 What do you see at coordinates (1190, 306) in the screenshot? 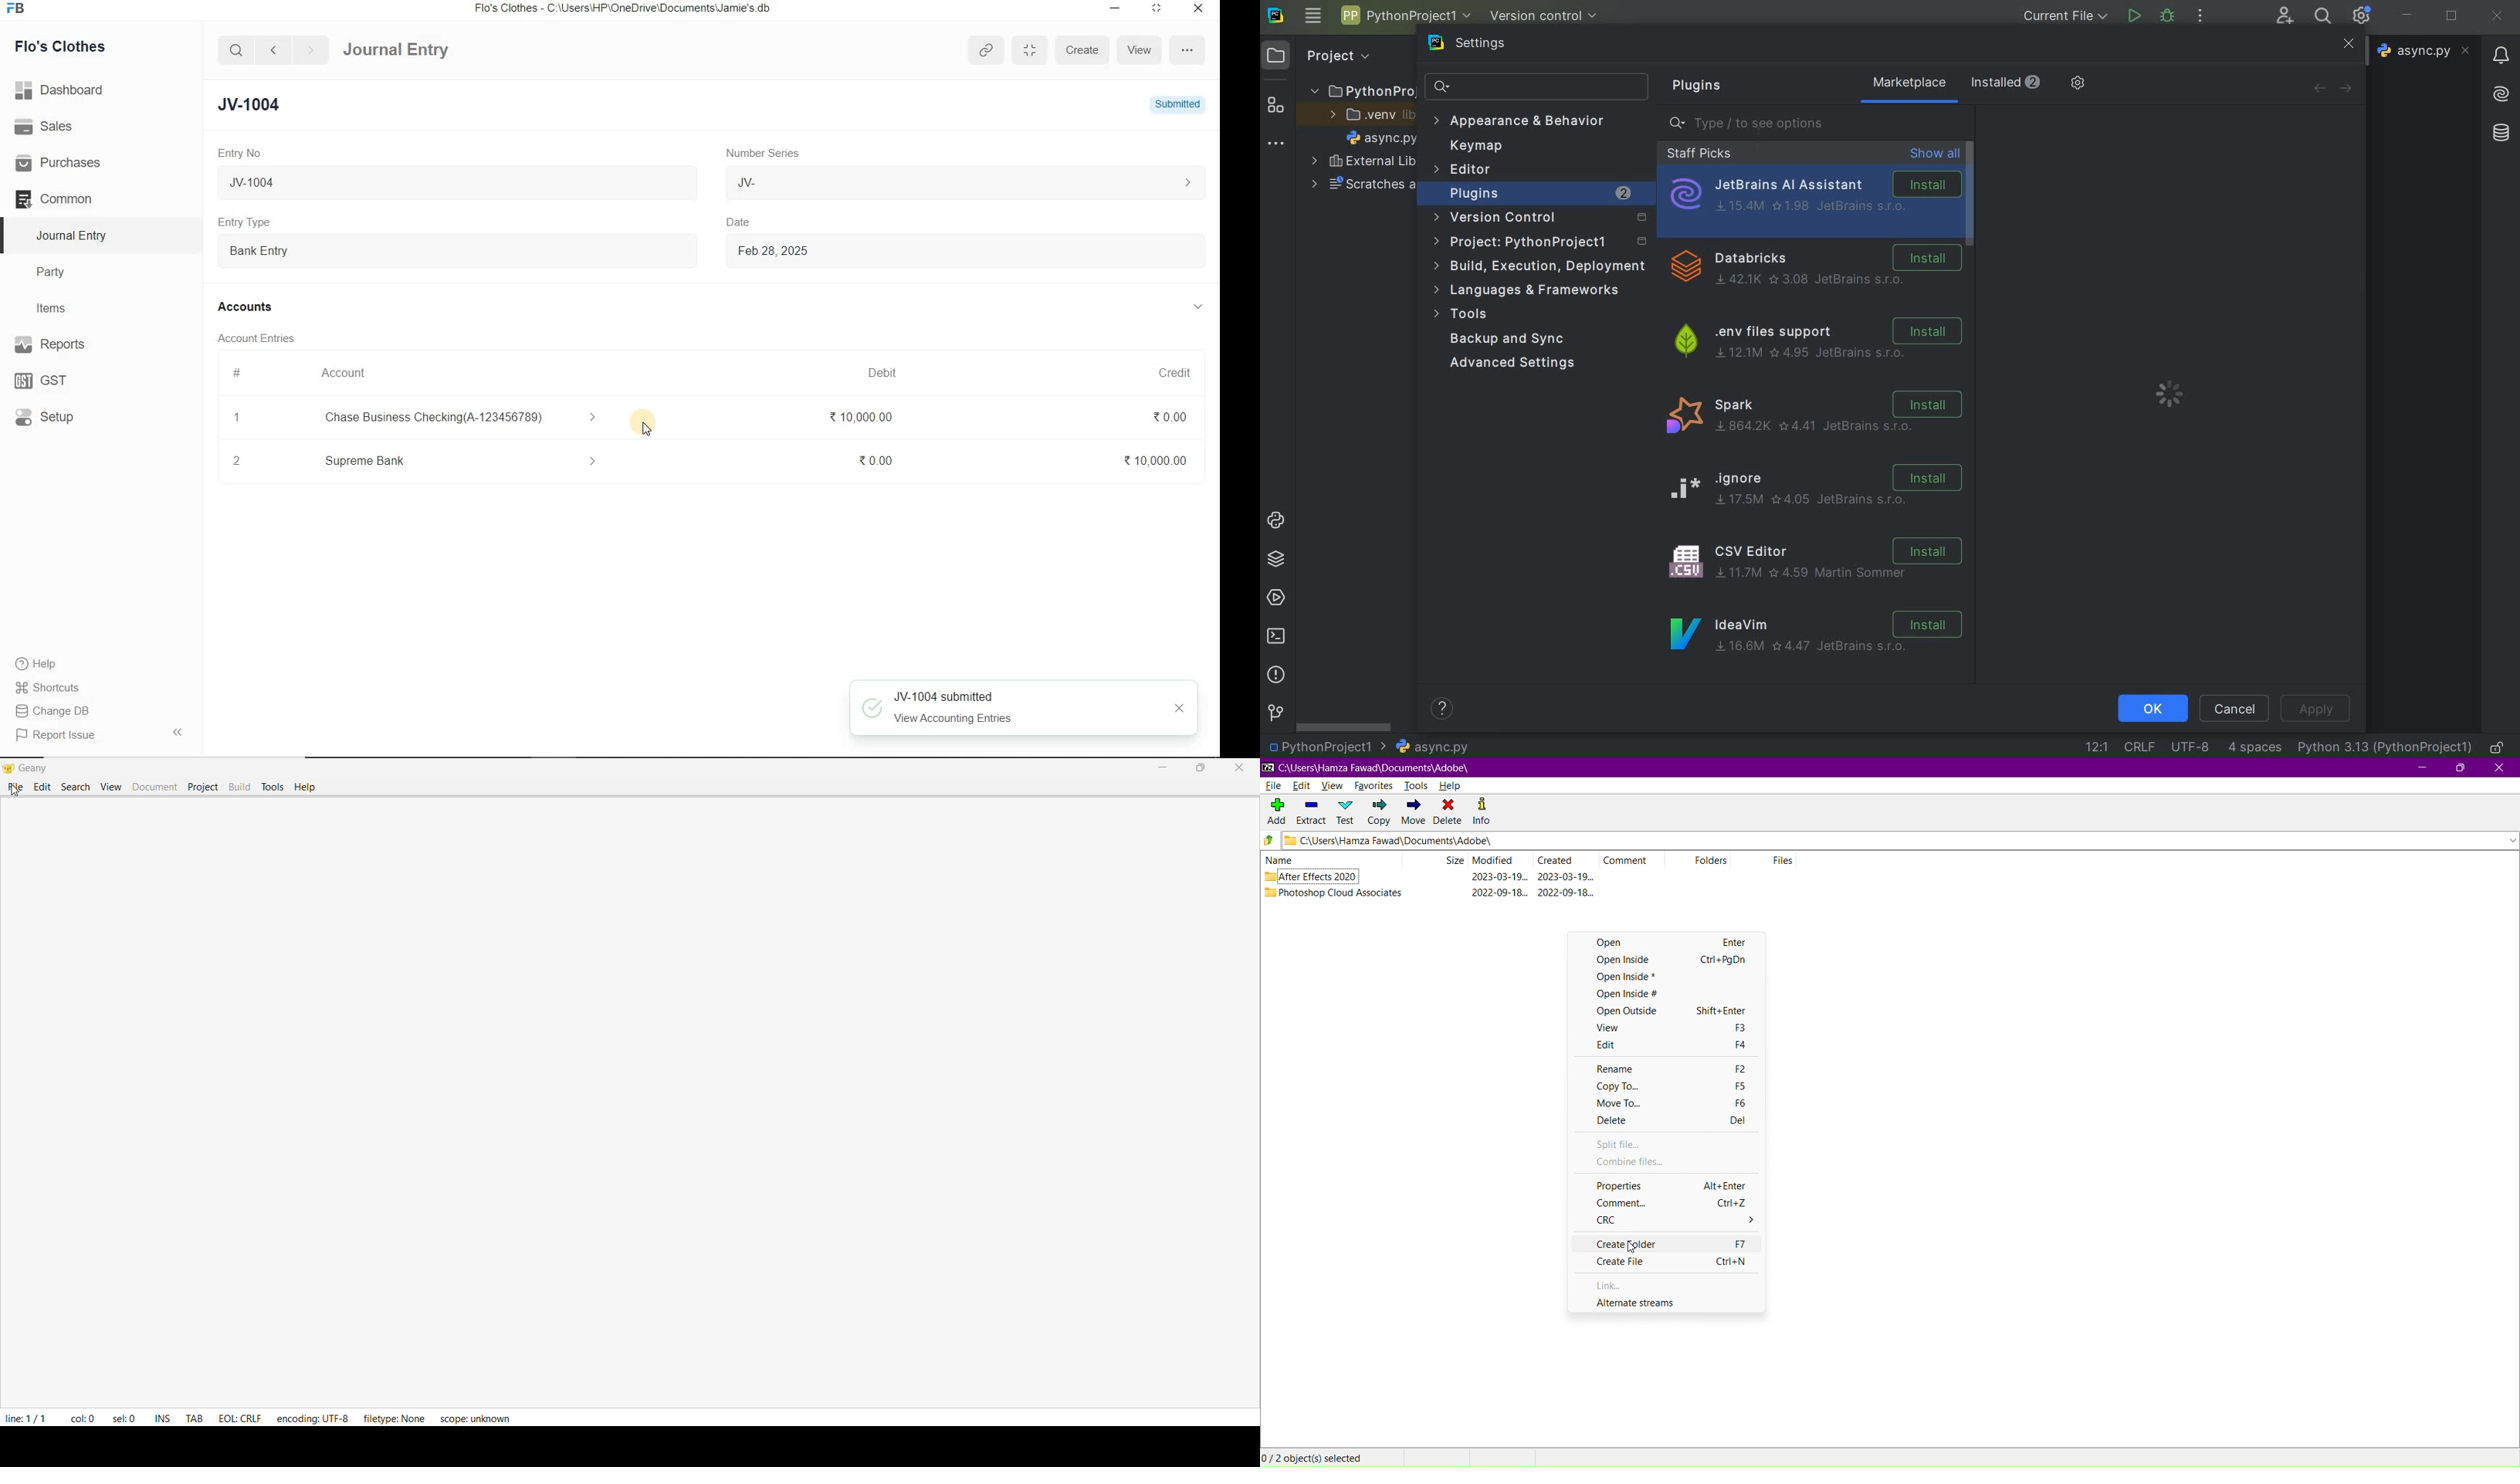
I see `collapse` at bounding box center [1190, 306].